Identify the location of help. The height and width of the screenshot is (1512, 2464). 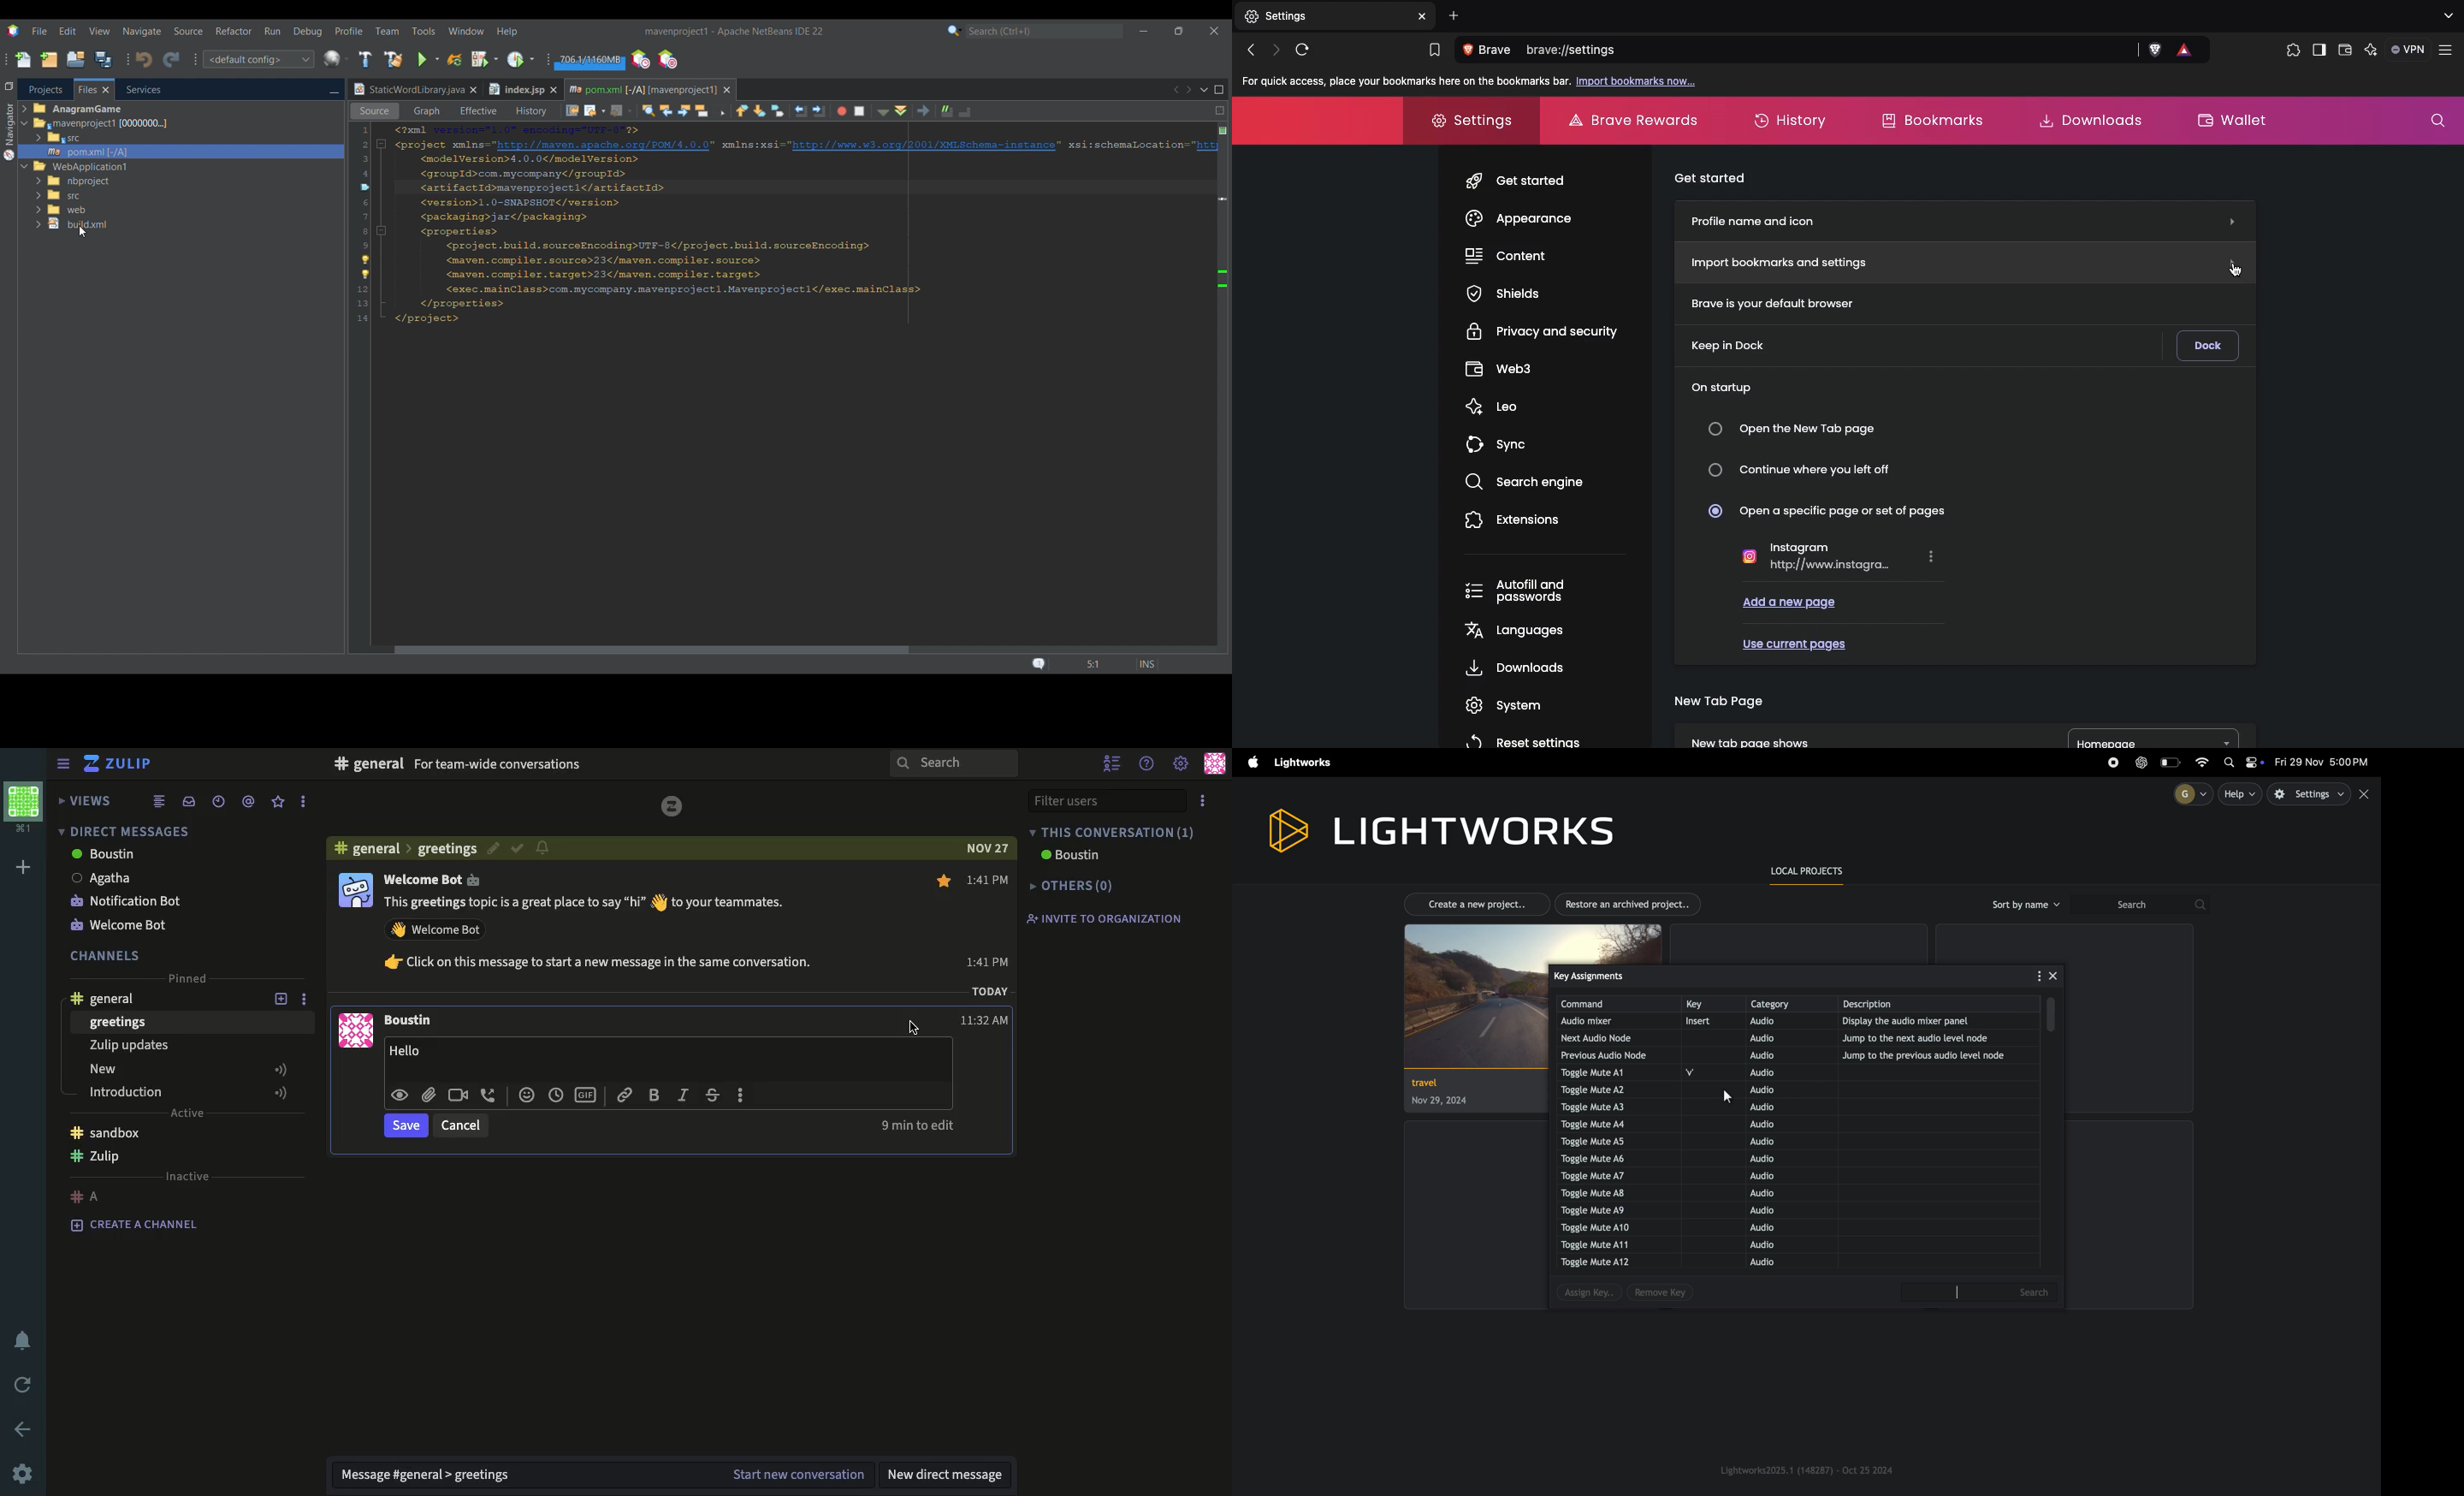
(1146, 763).